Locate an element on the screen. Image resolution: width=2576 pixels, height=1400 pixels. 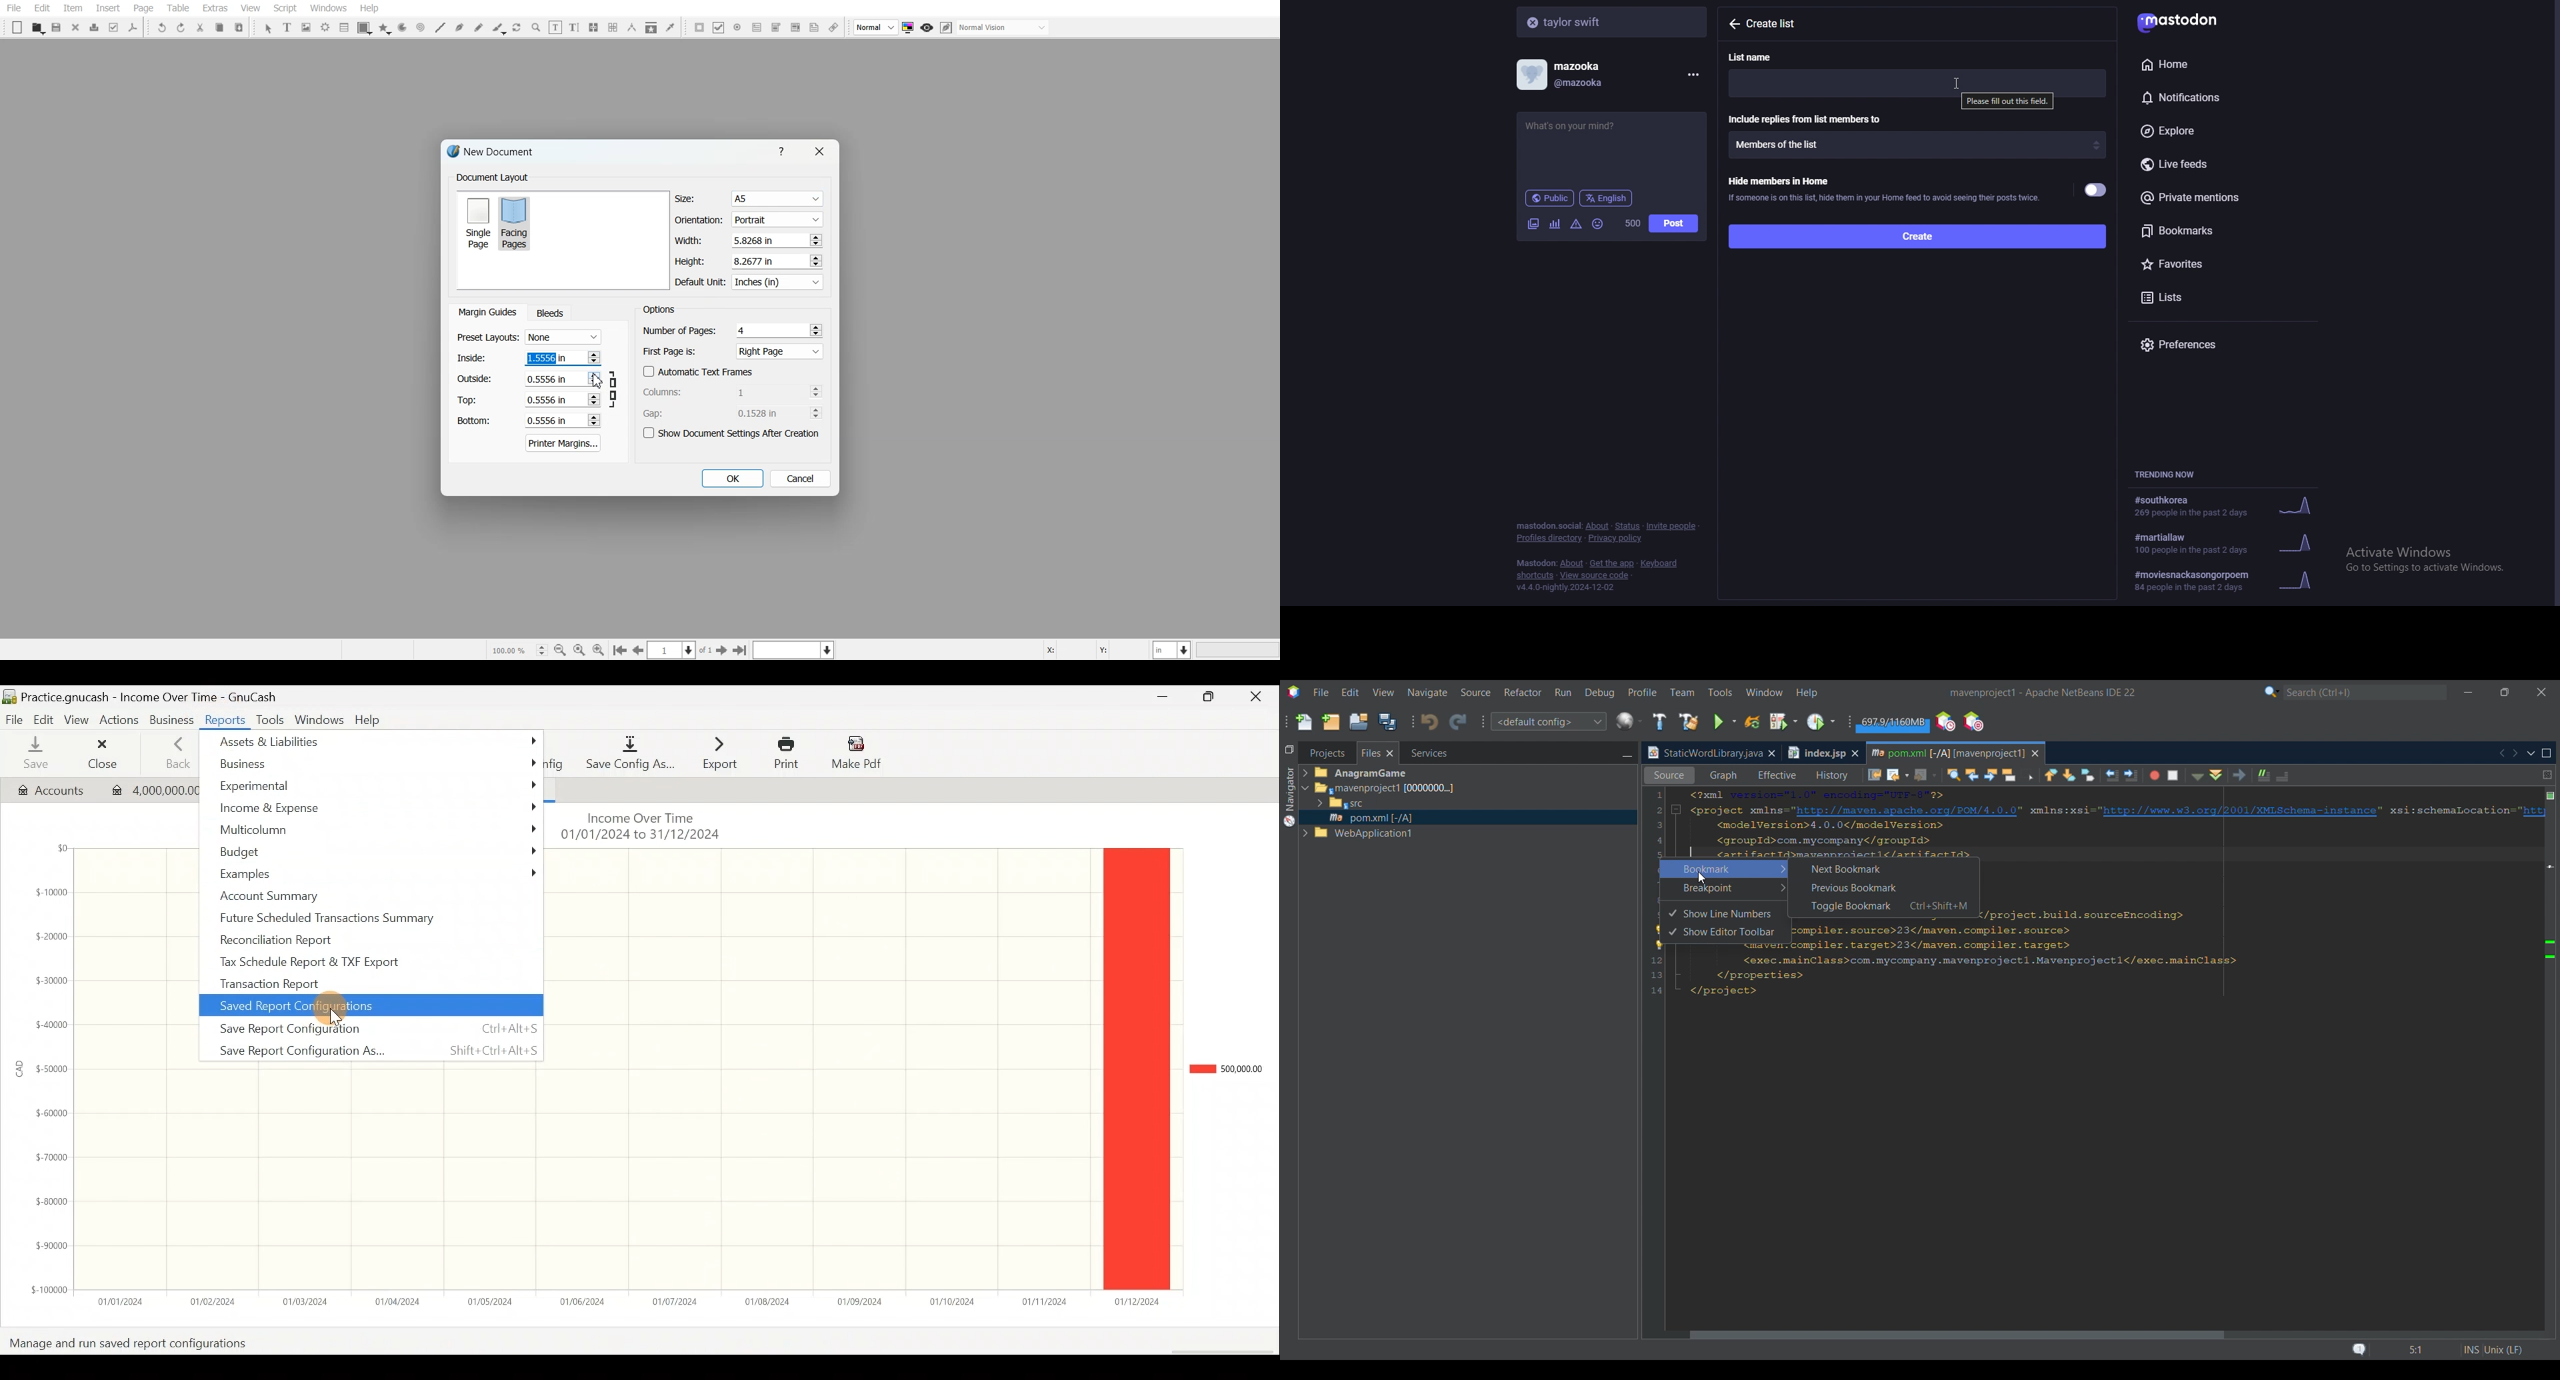
Zoom to 100% is located at coordinates (579, 649).